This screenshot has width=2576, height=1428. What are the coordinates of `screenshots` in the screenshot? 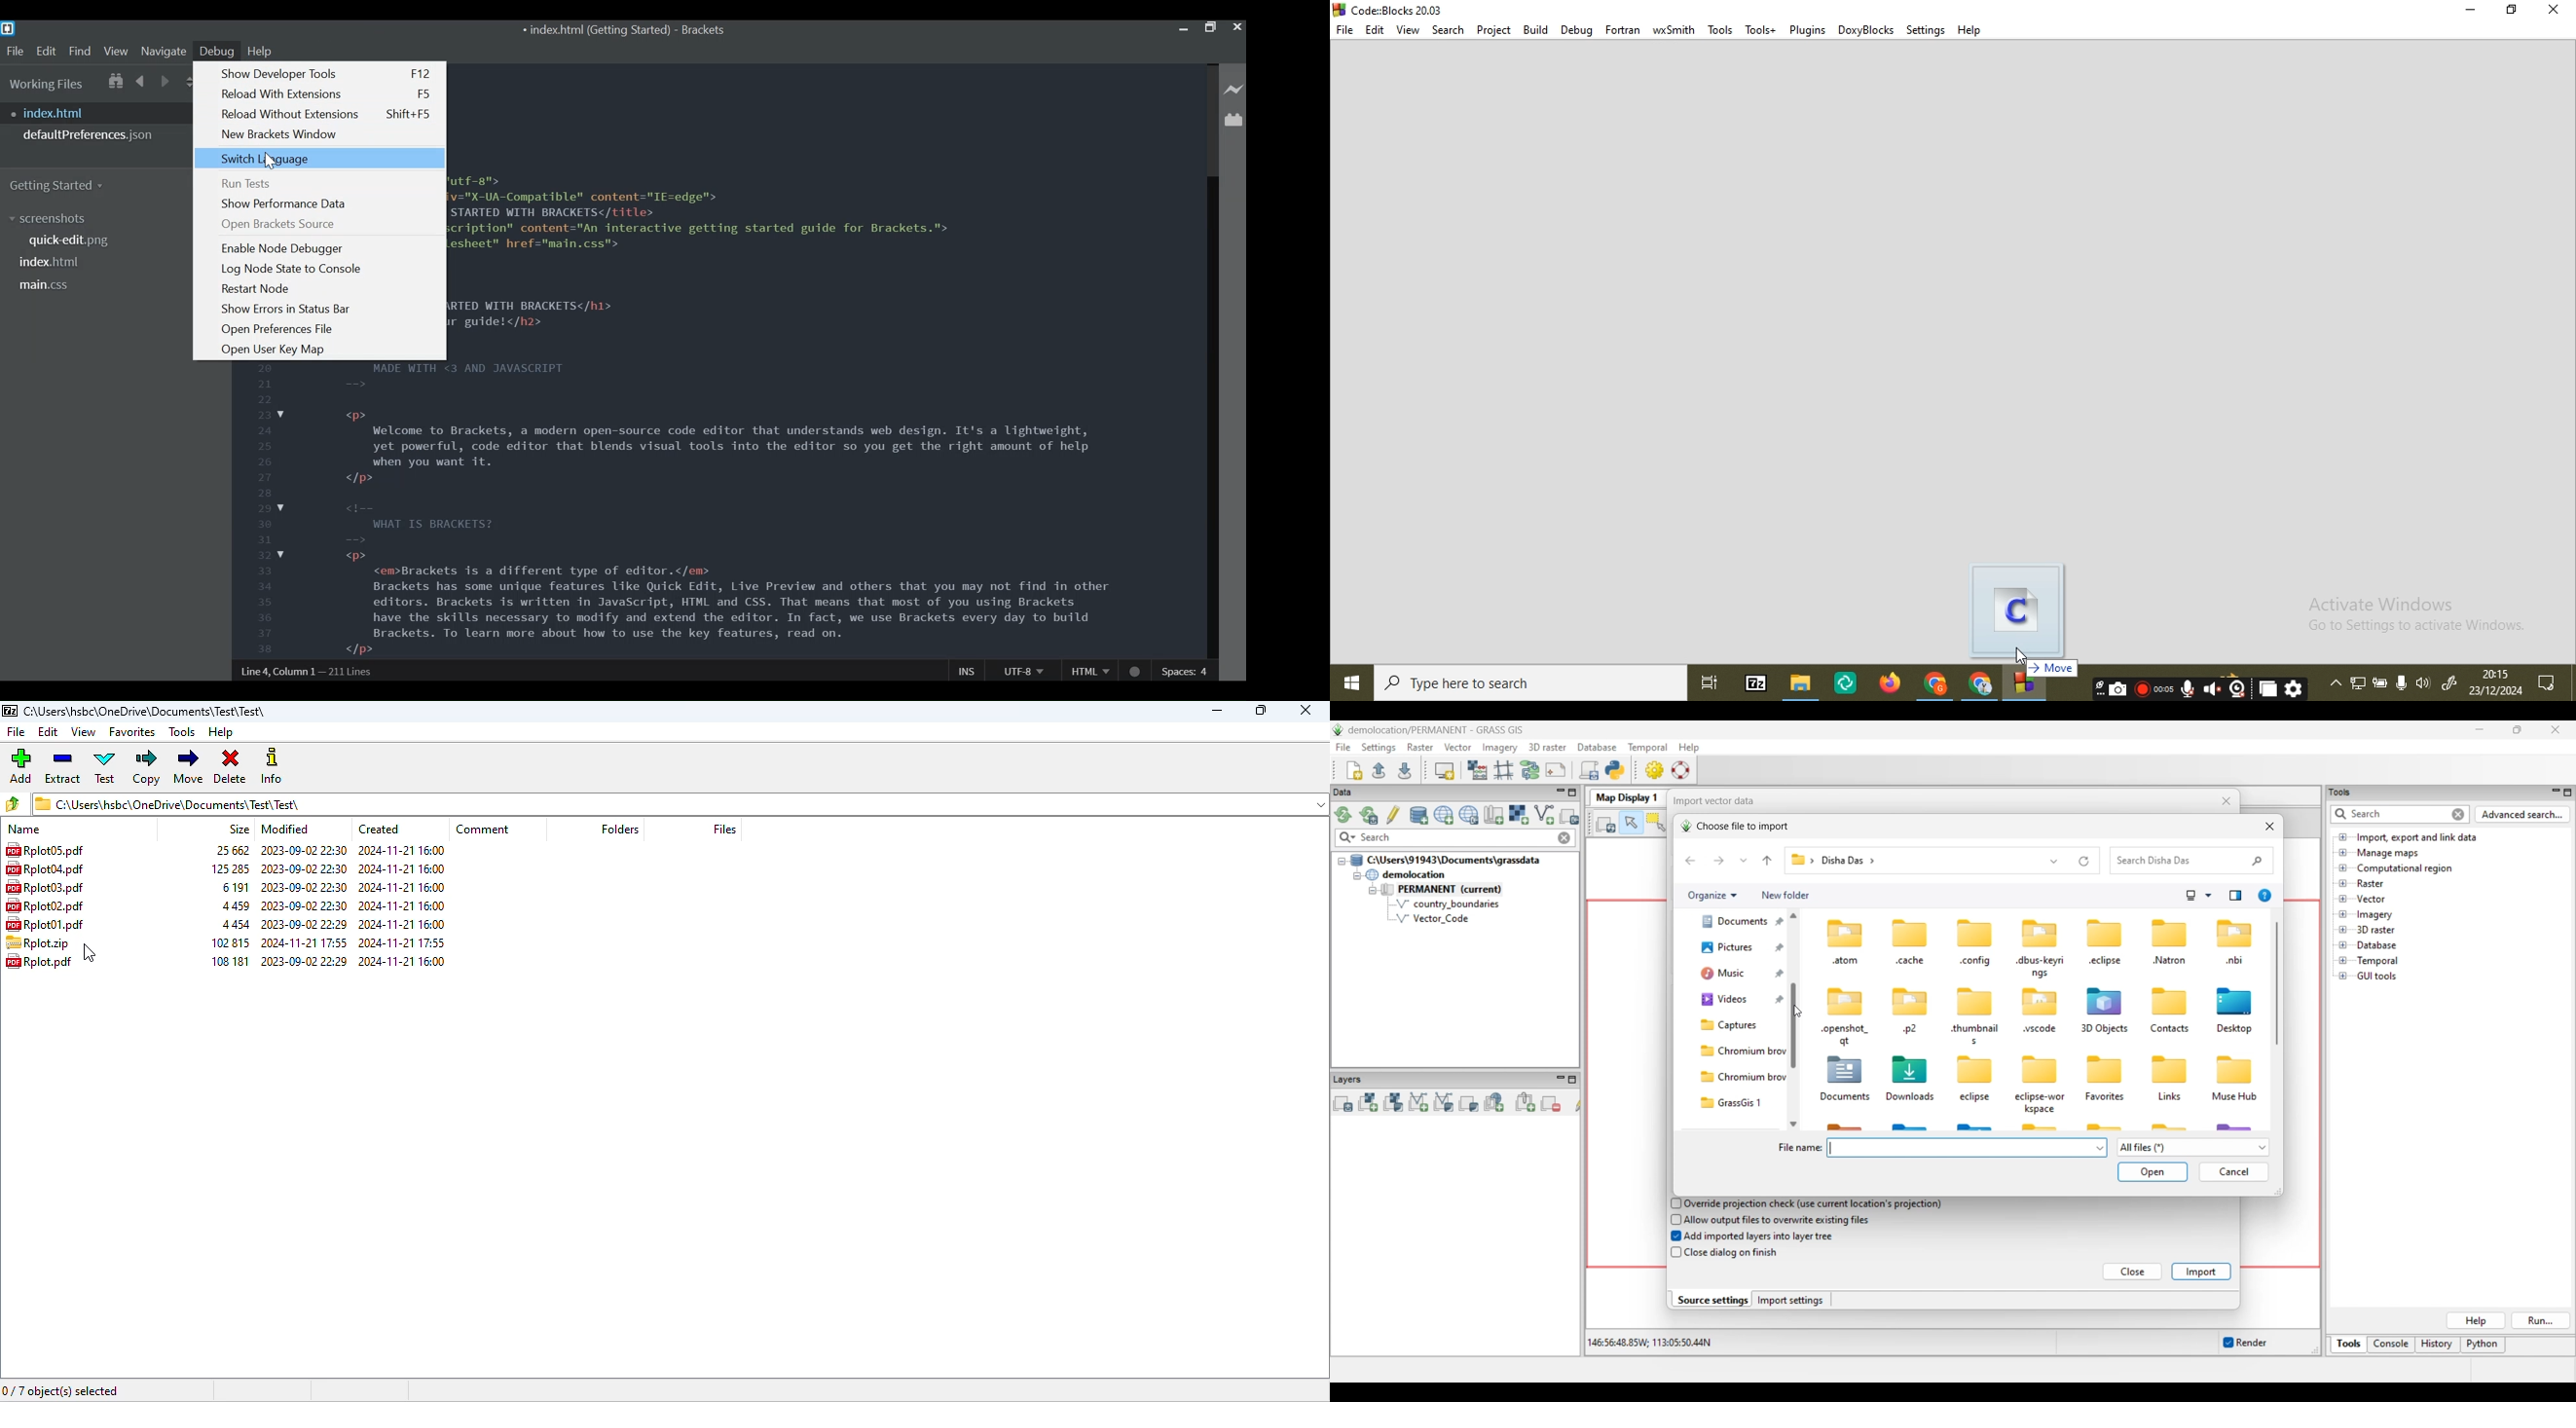 It's located at (51, 219).